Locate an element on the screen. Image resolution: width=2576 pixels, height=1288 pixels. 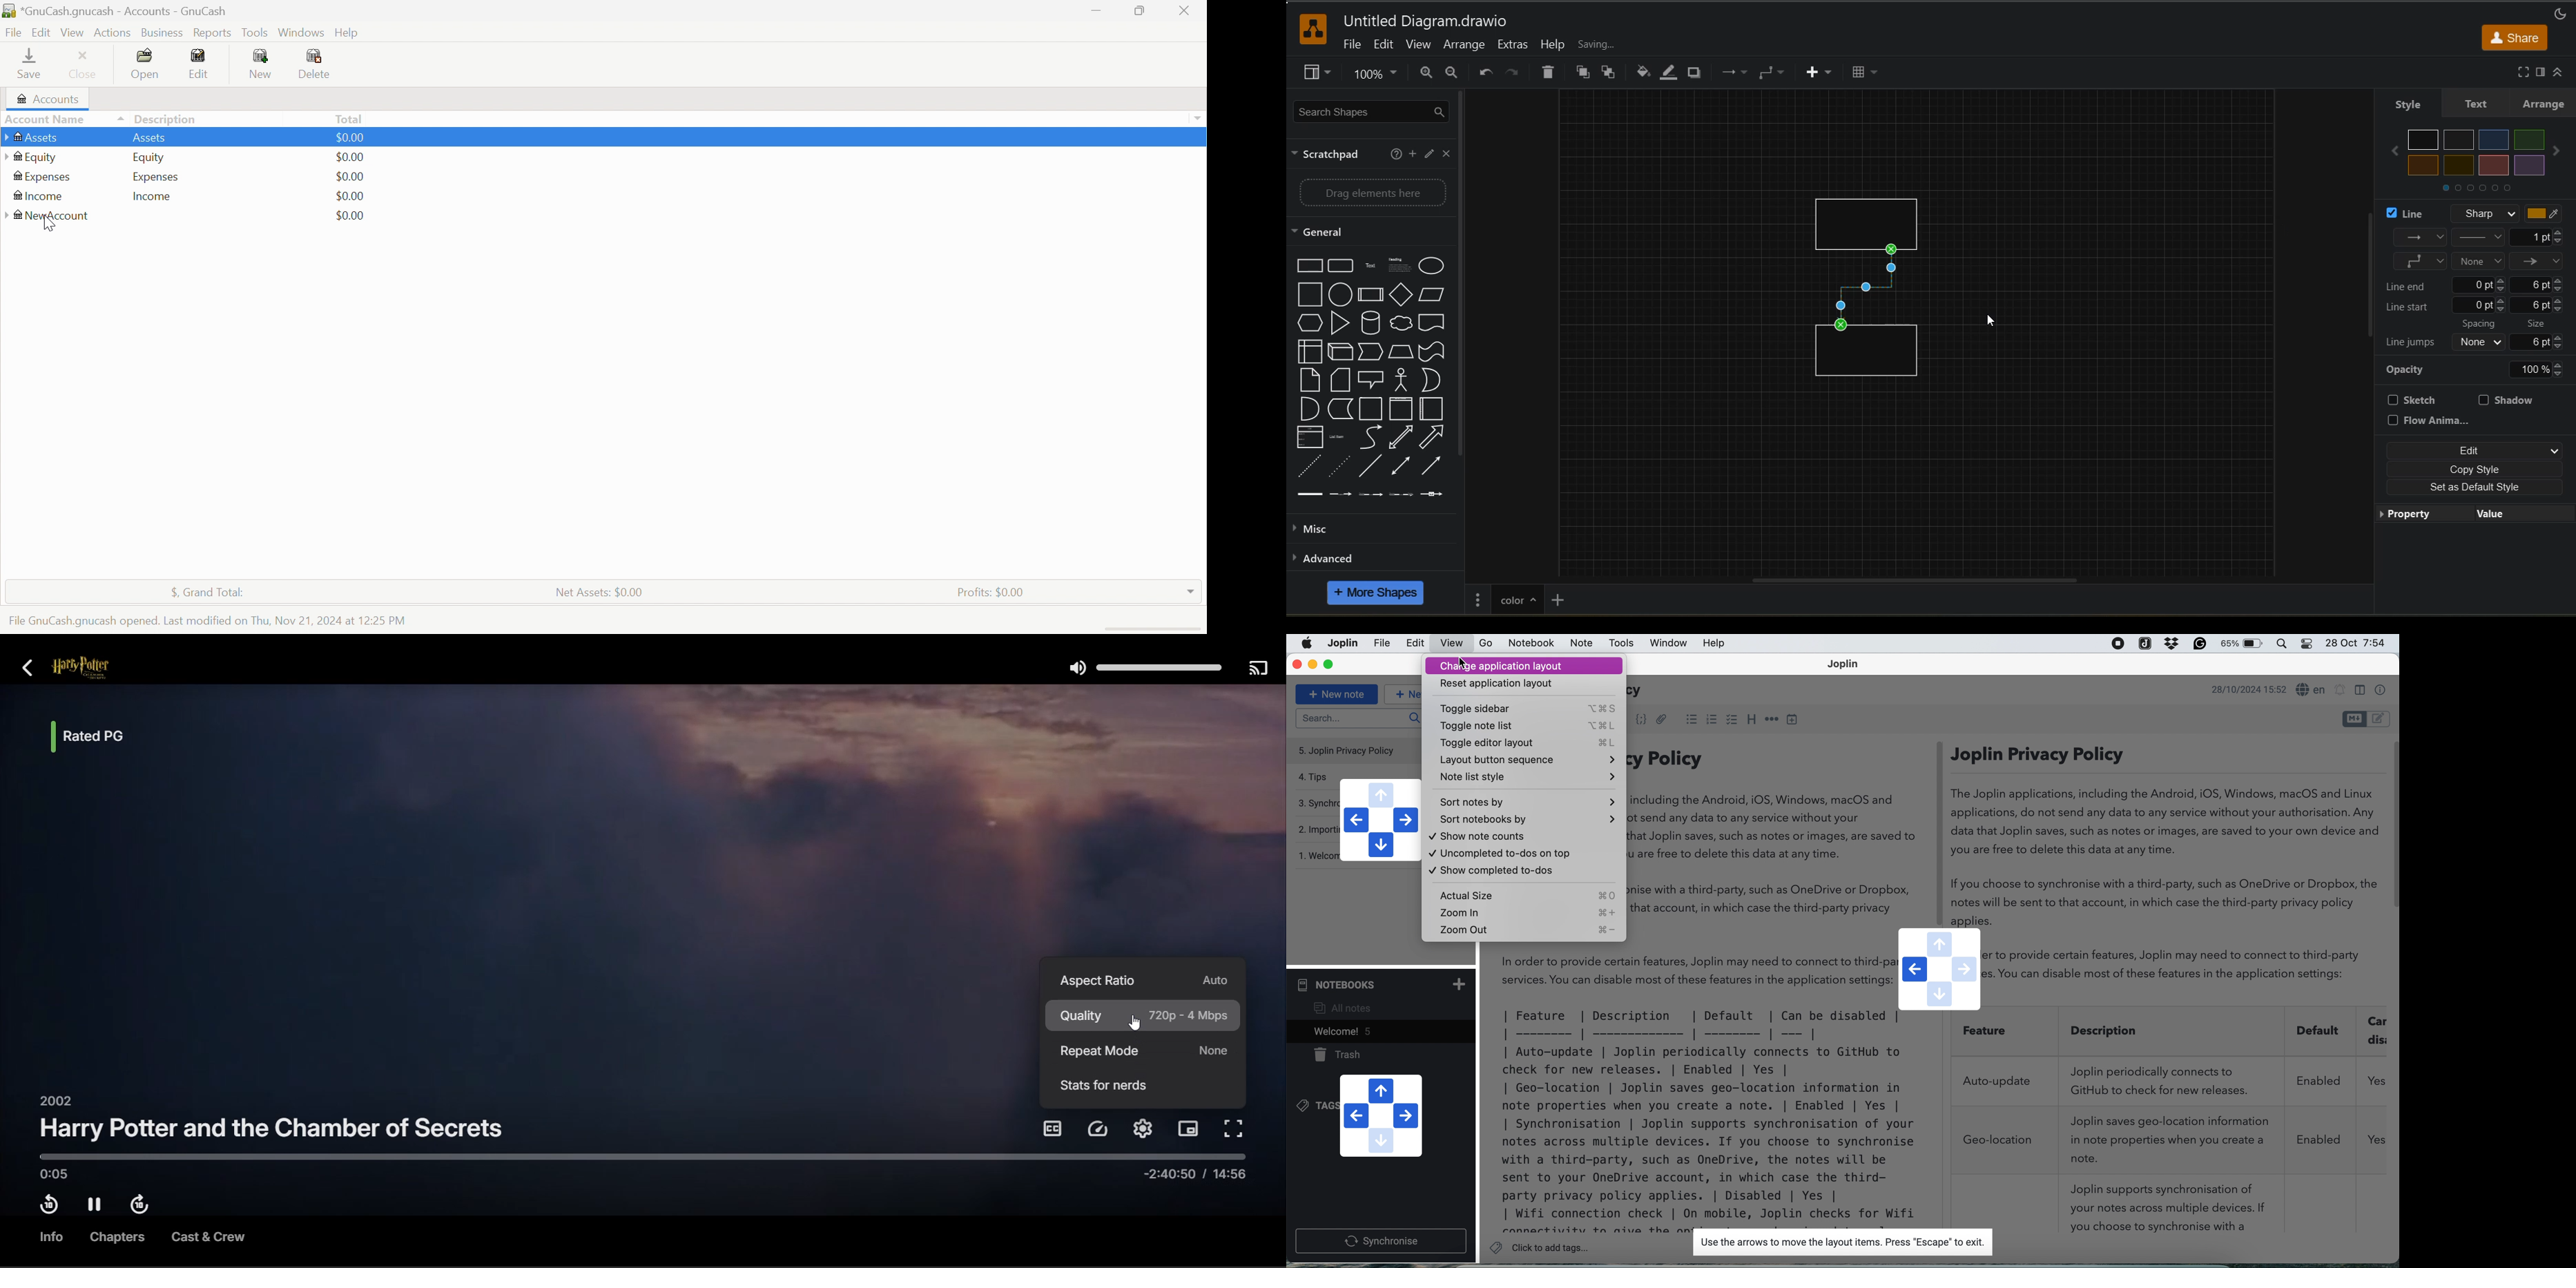
Line jumps is located at coordinates (2411, 343).